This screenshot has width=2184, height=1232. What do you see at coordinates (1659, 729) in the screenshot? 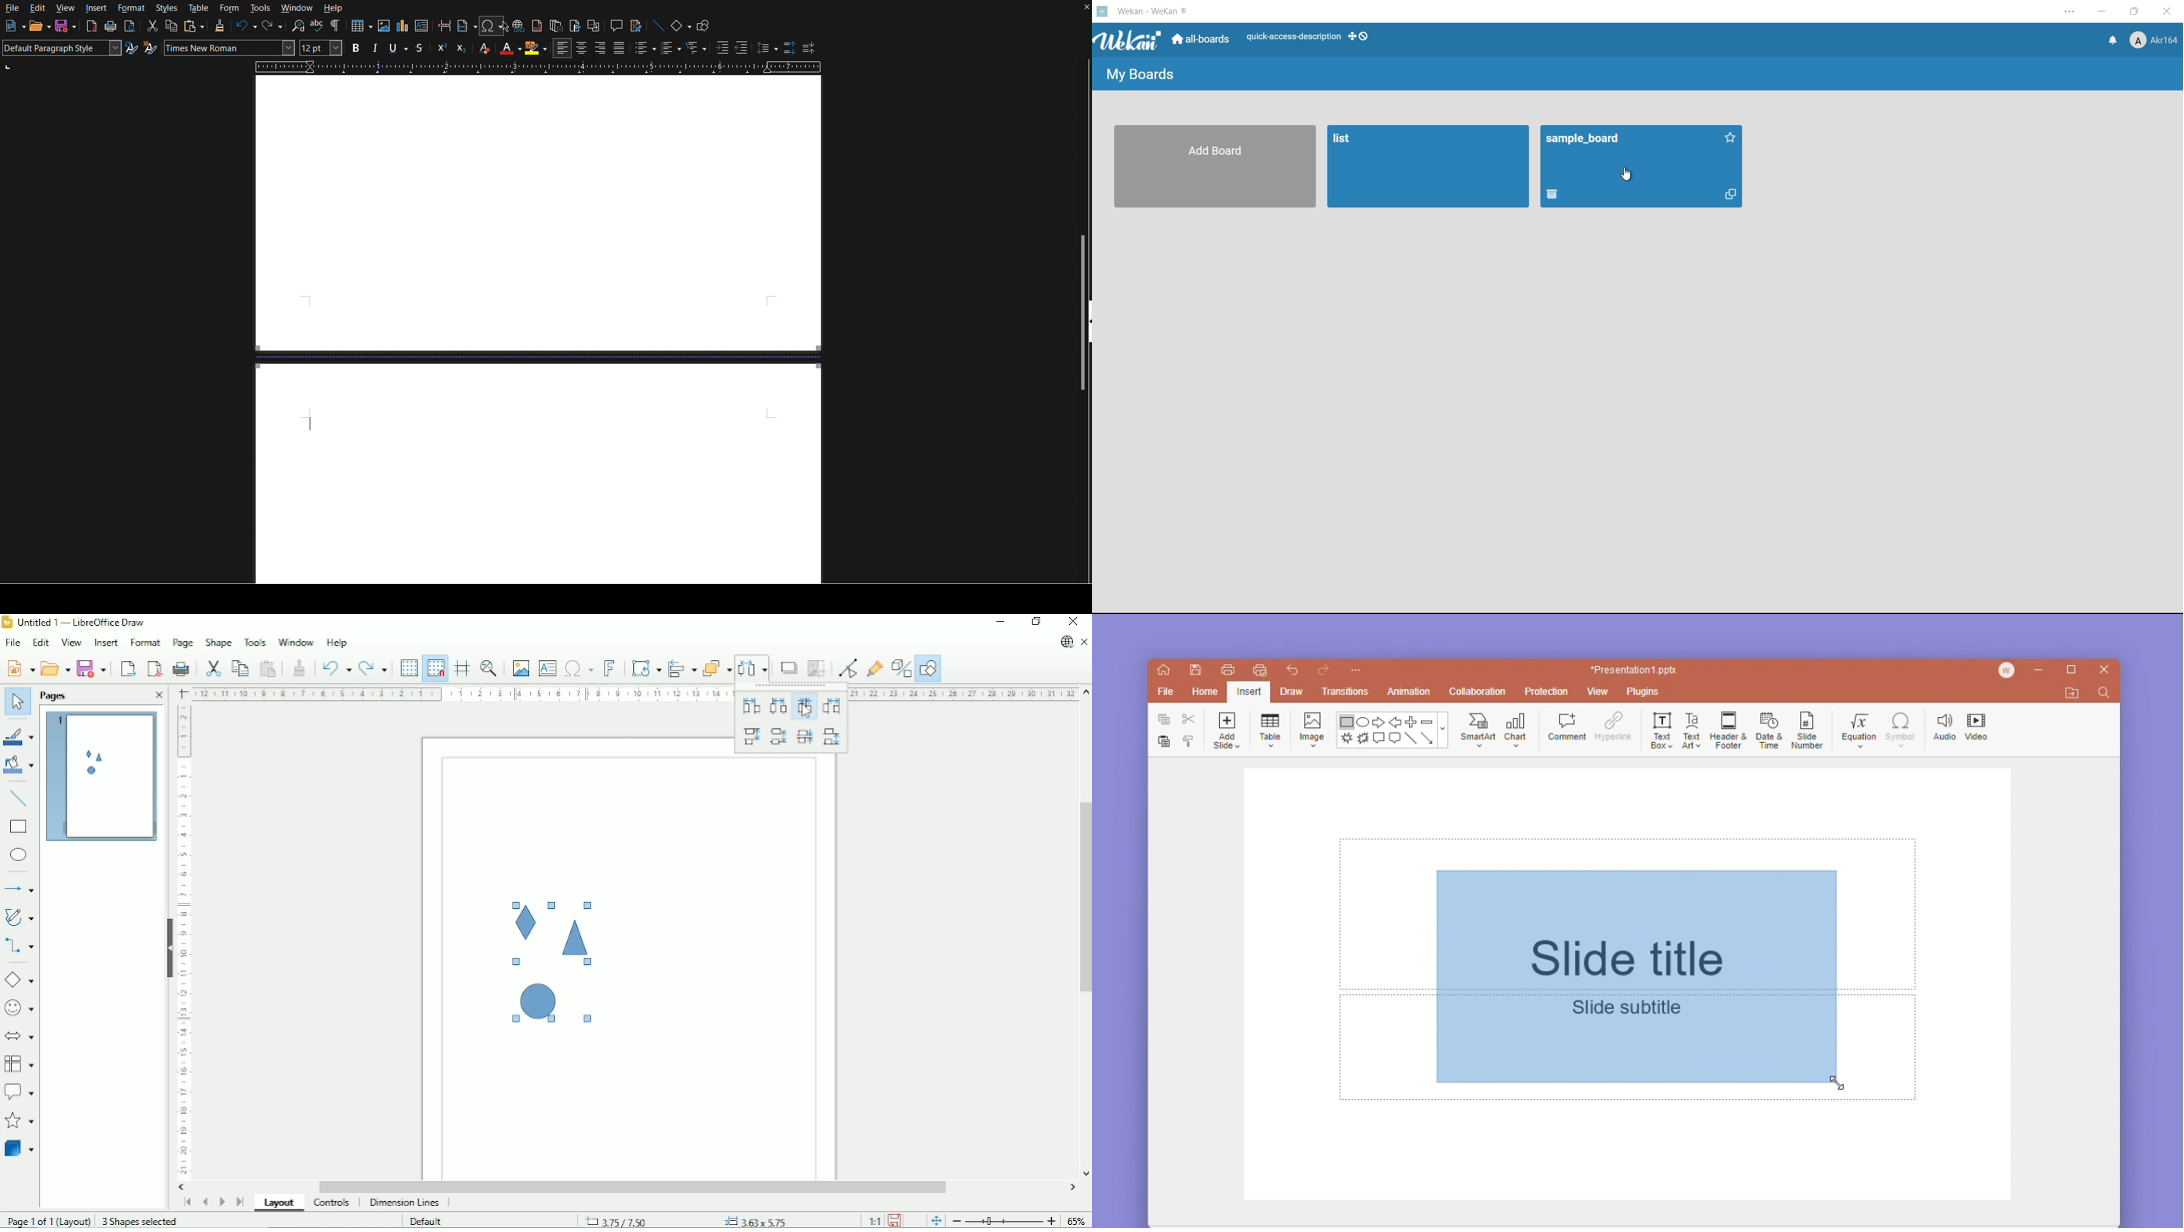
I see `text box` at bounding box center [1659, 729].